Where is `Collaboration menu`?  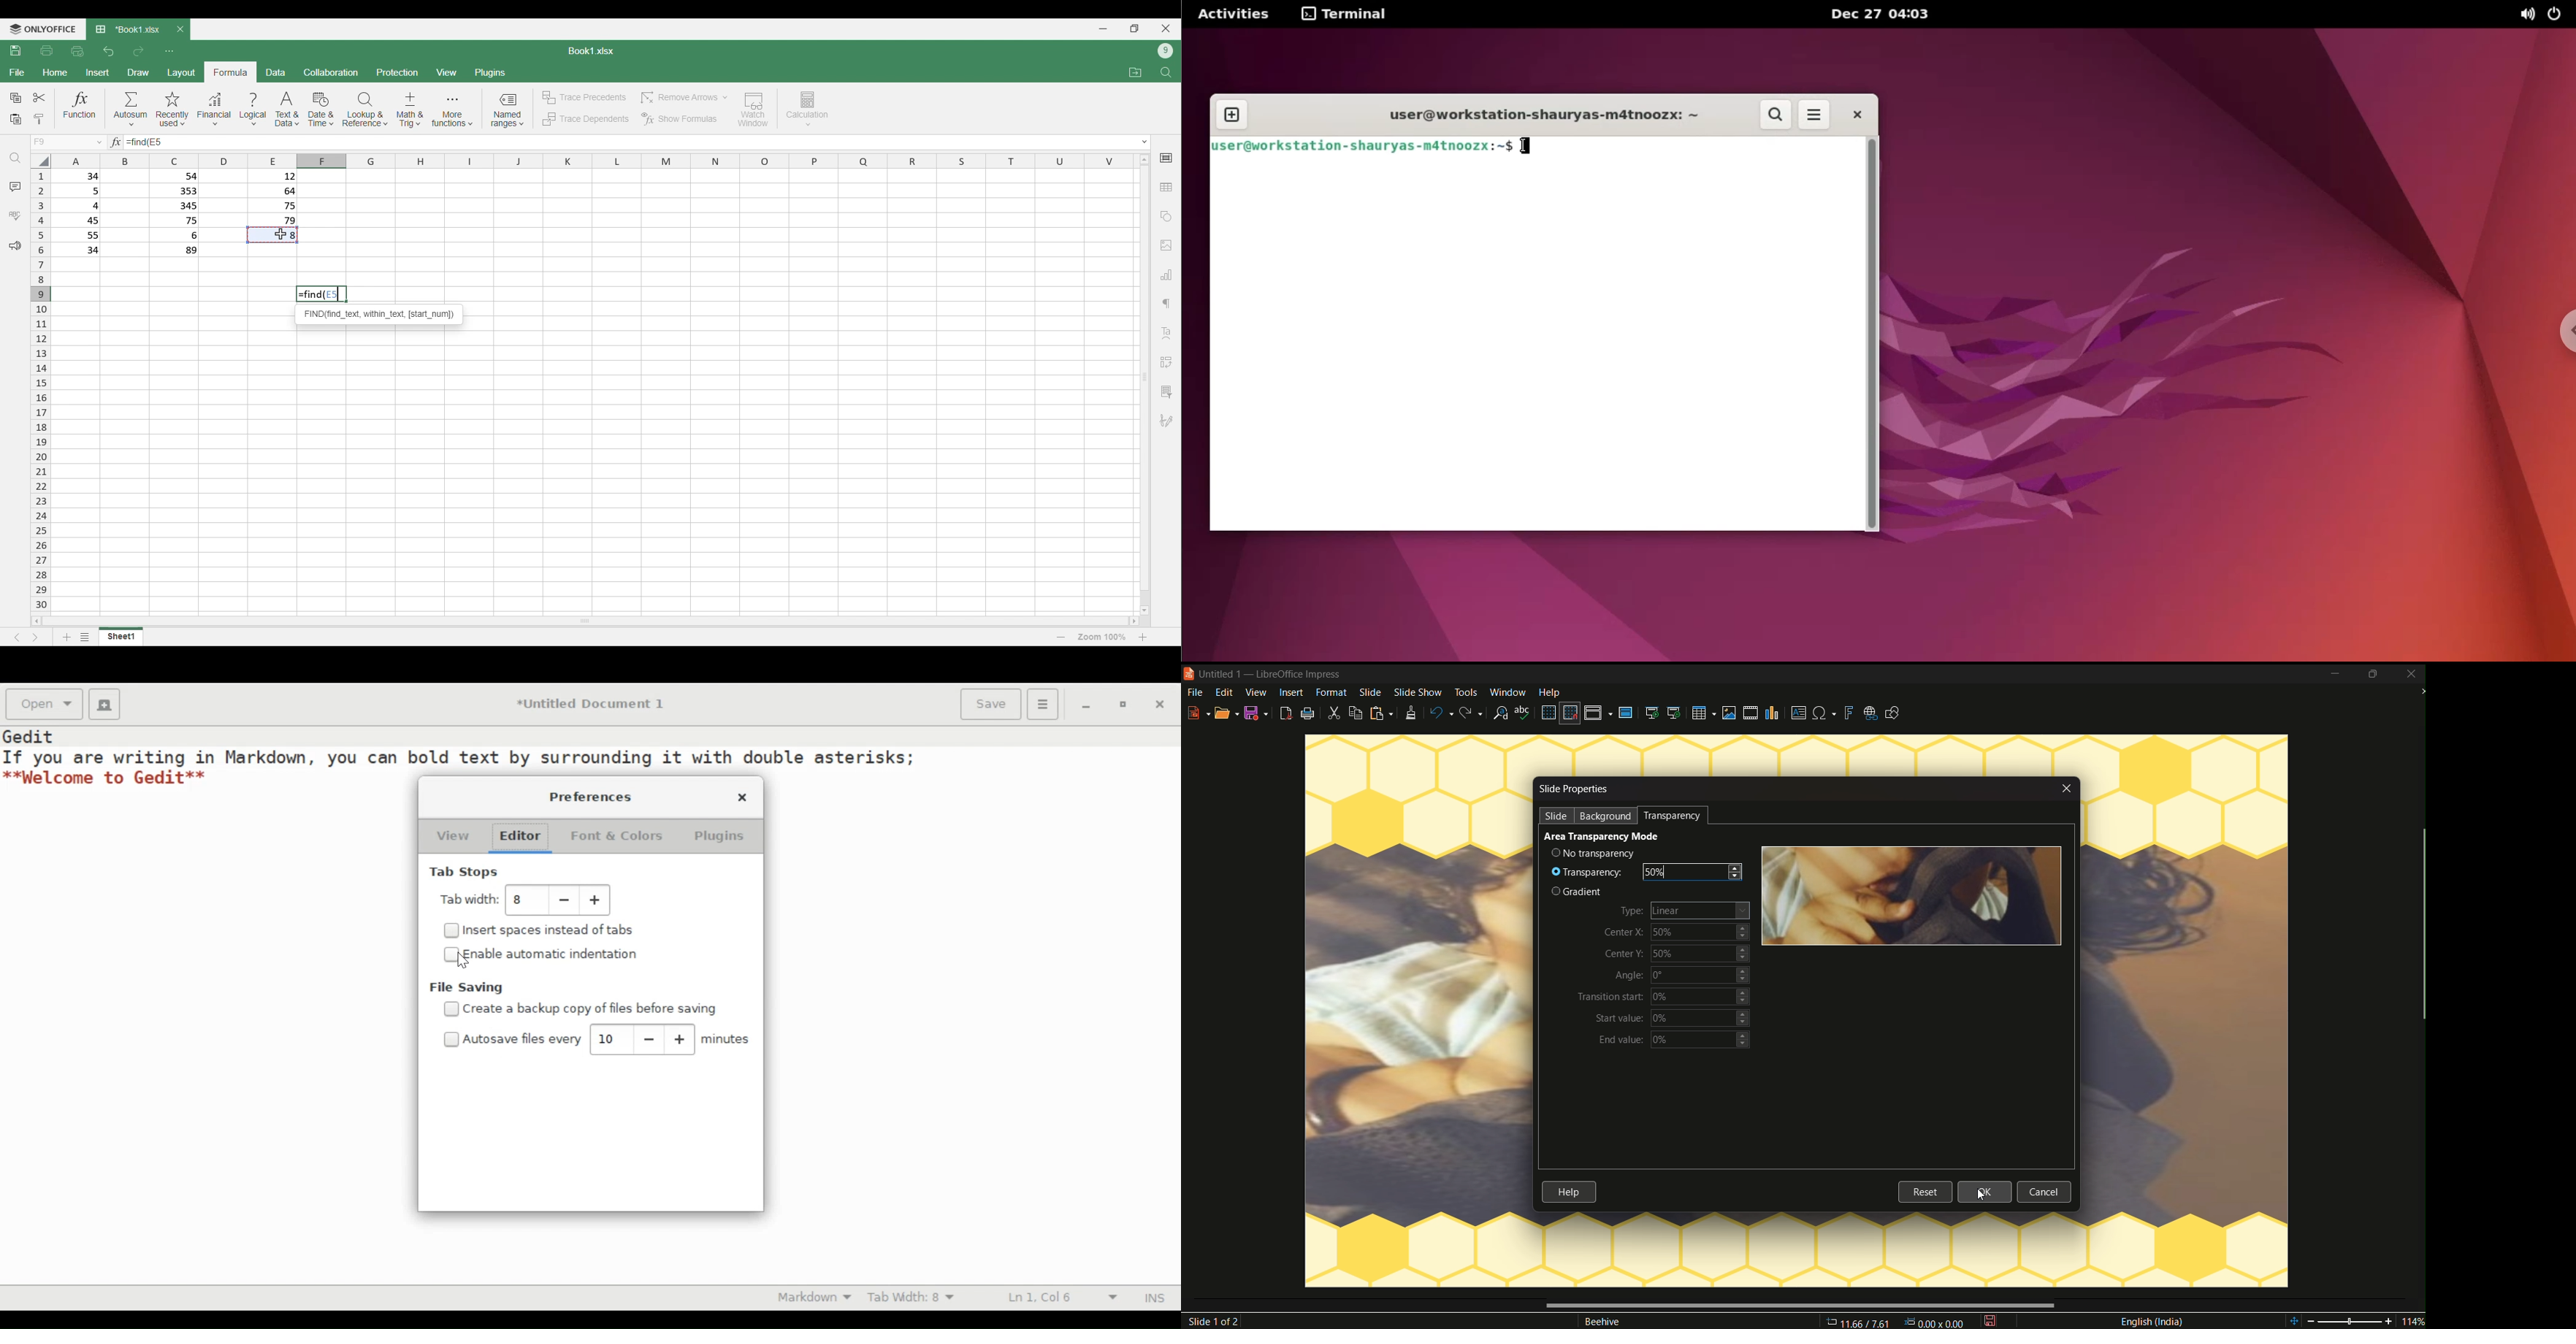 Collaboration menu is located at coordinates (332, 72).